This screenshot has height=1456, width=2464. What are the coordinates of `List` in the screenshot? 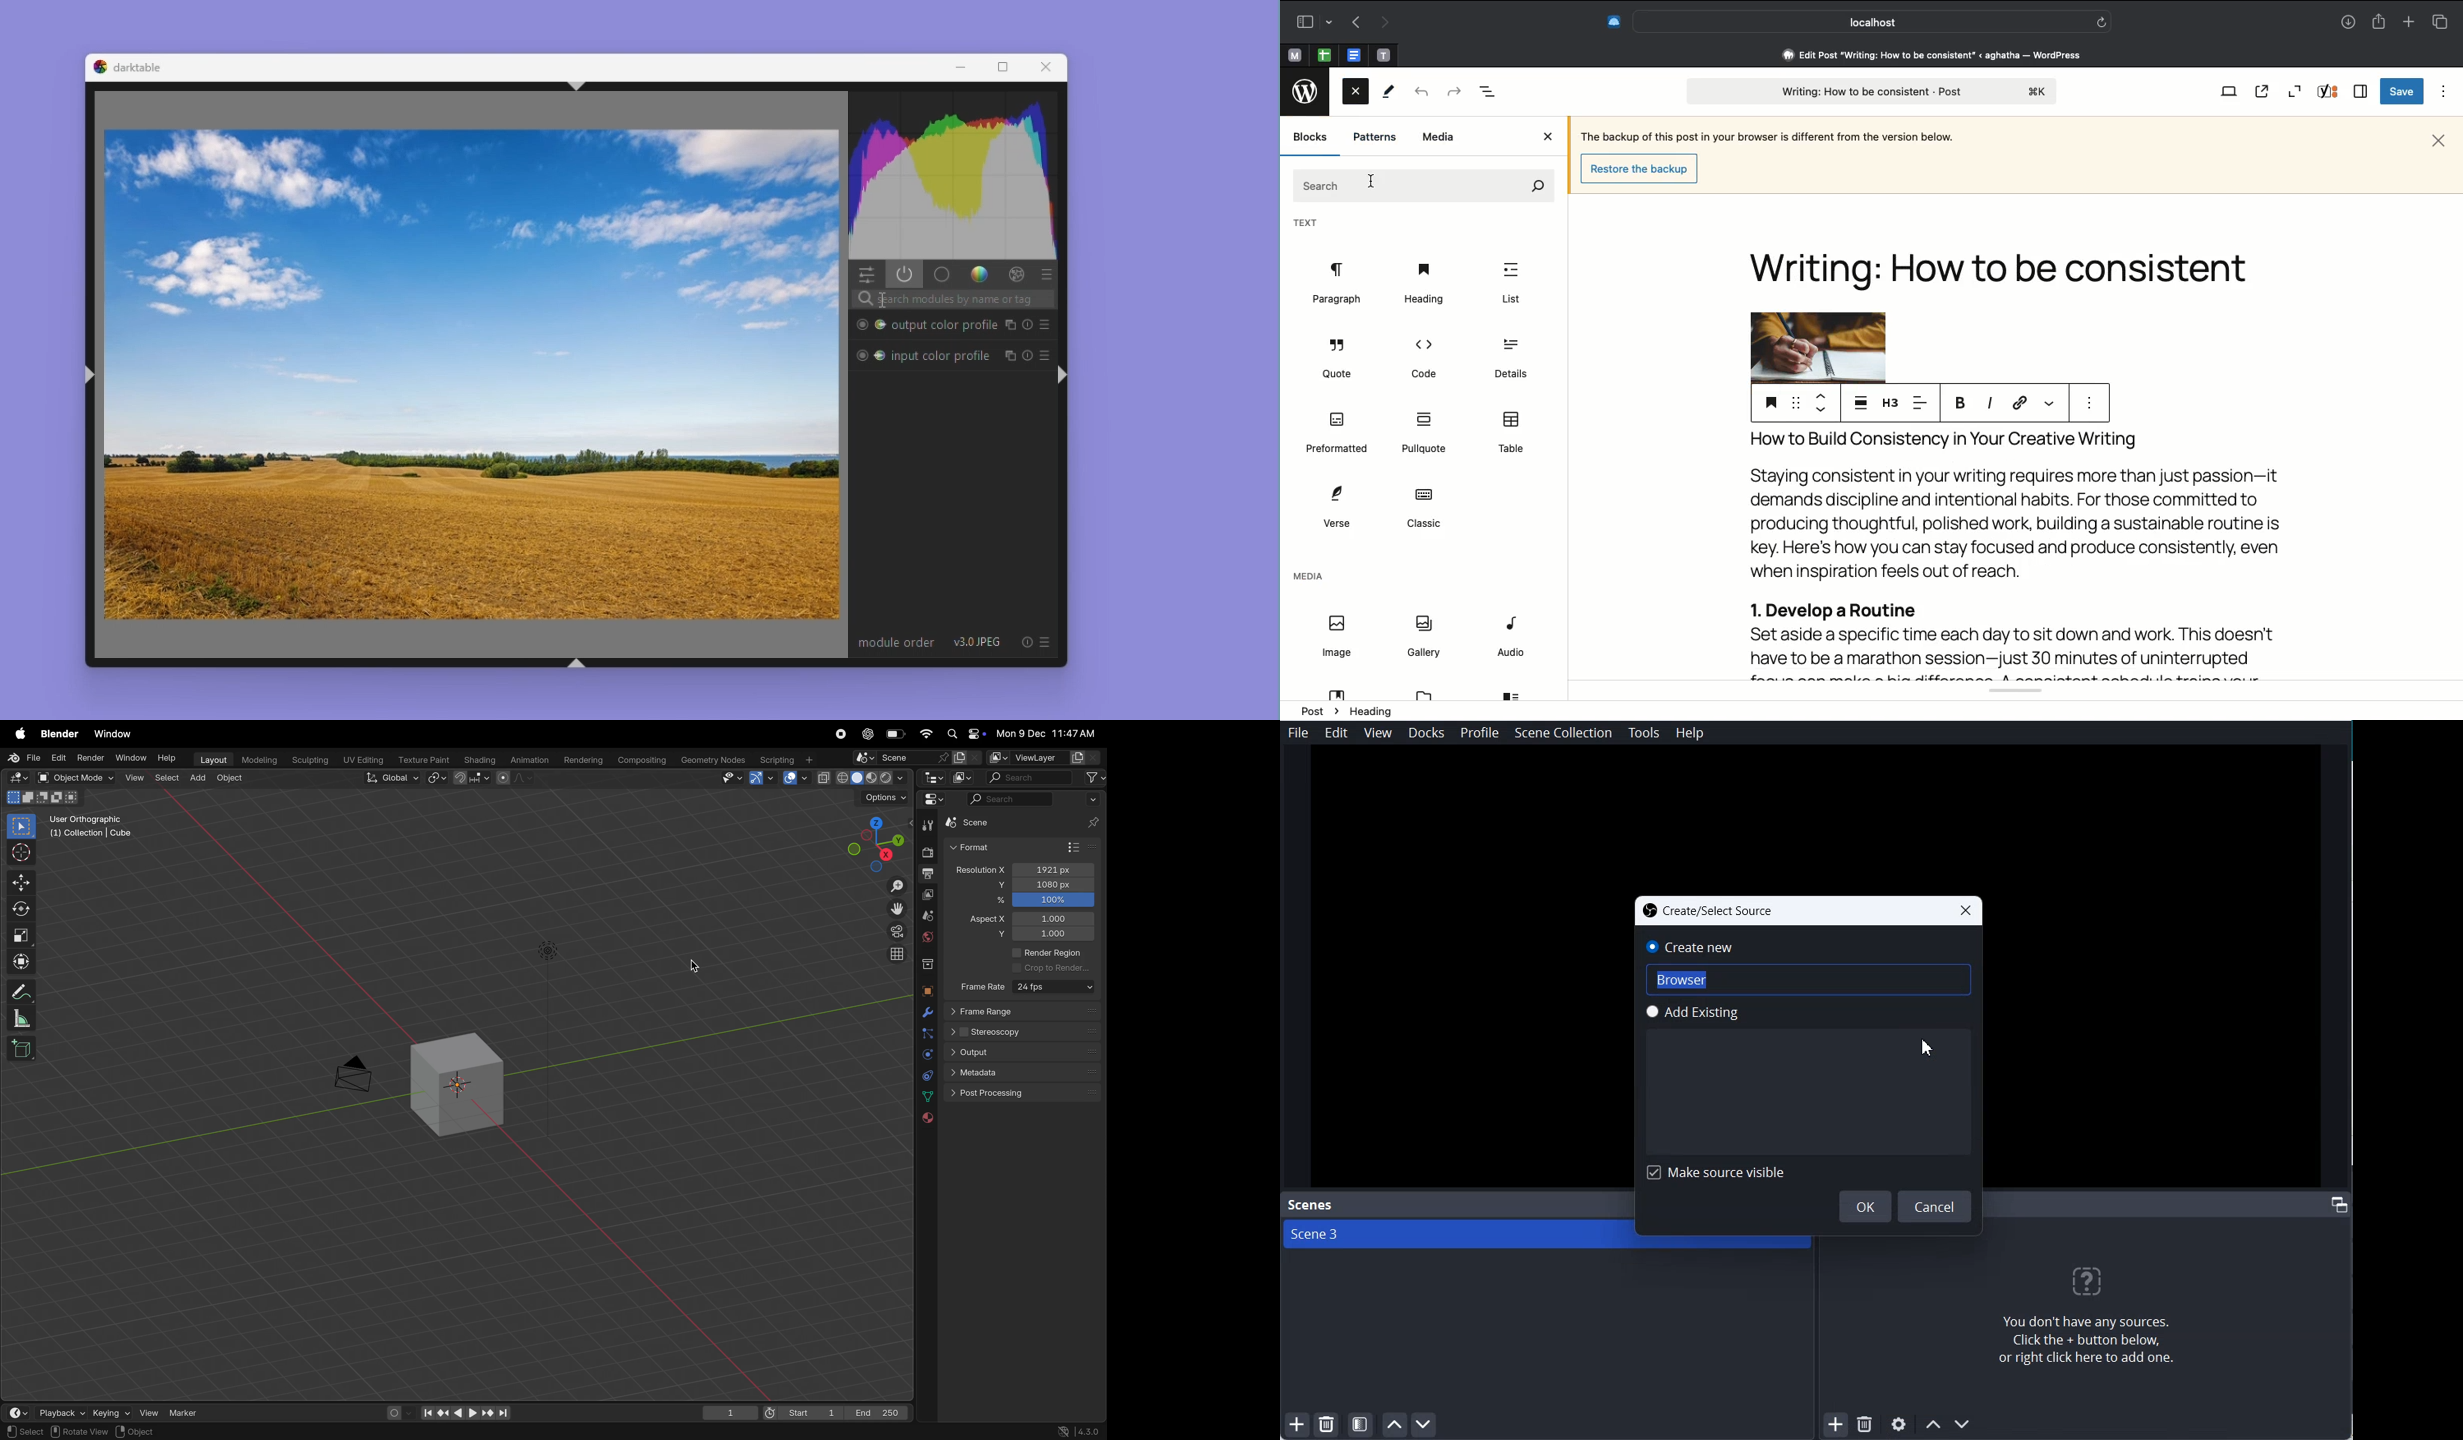 It's located at (1511, 284).